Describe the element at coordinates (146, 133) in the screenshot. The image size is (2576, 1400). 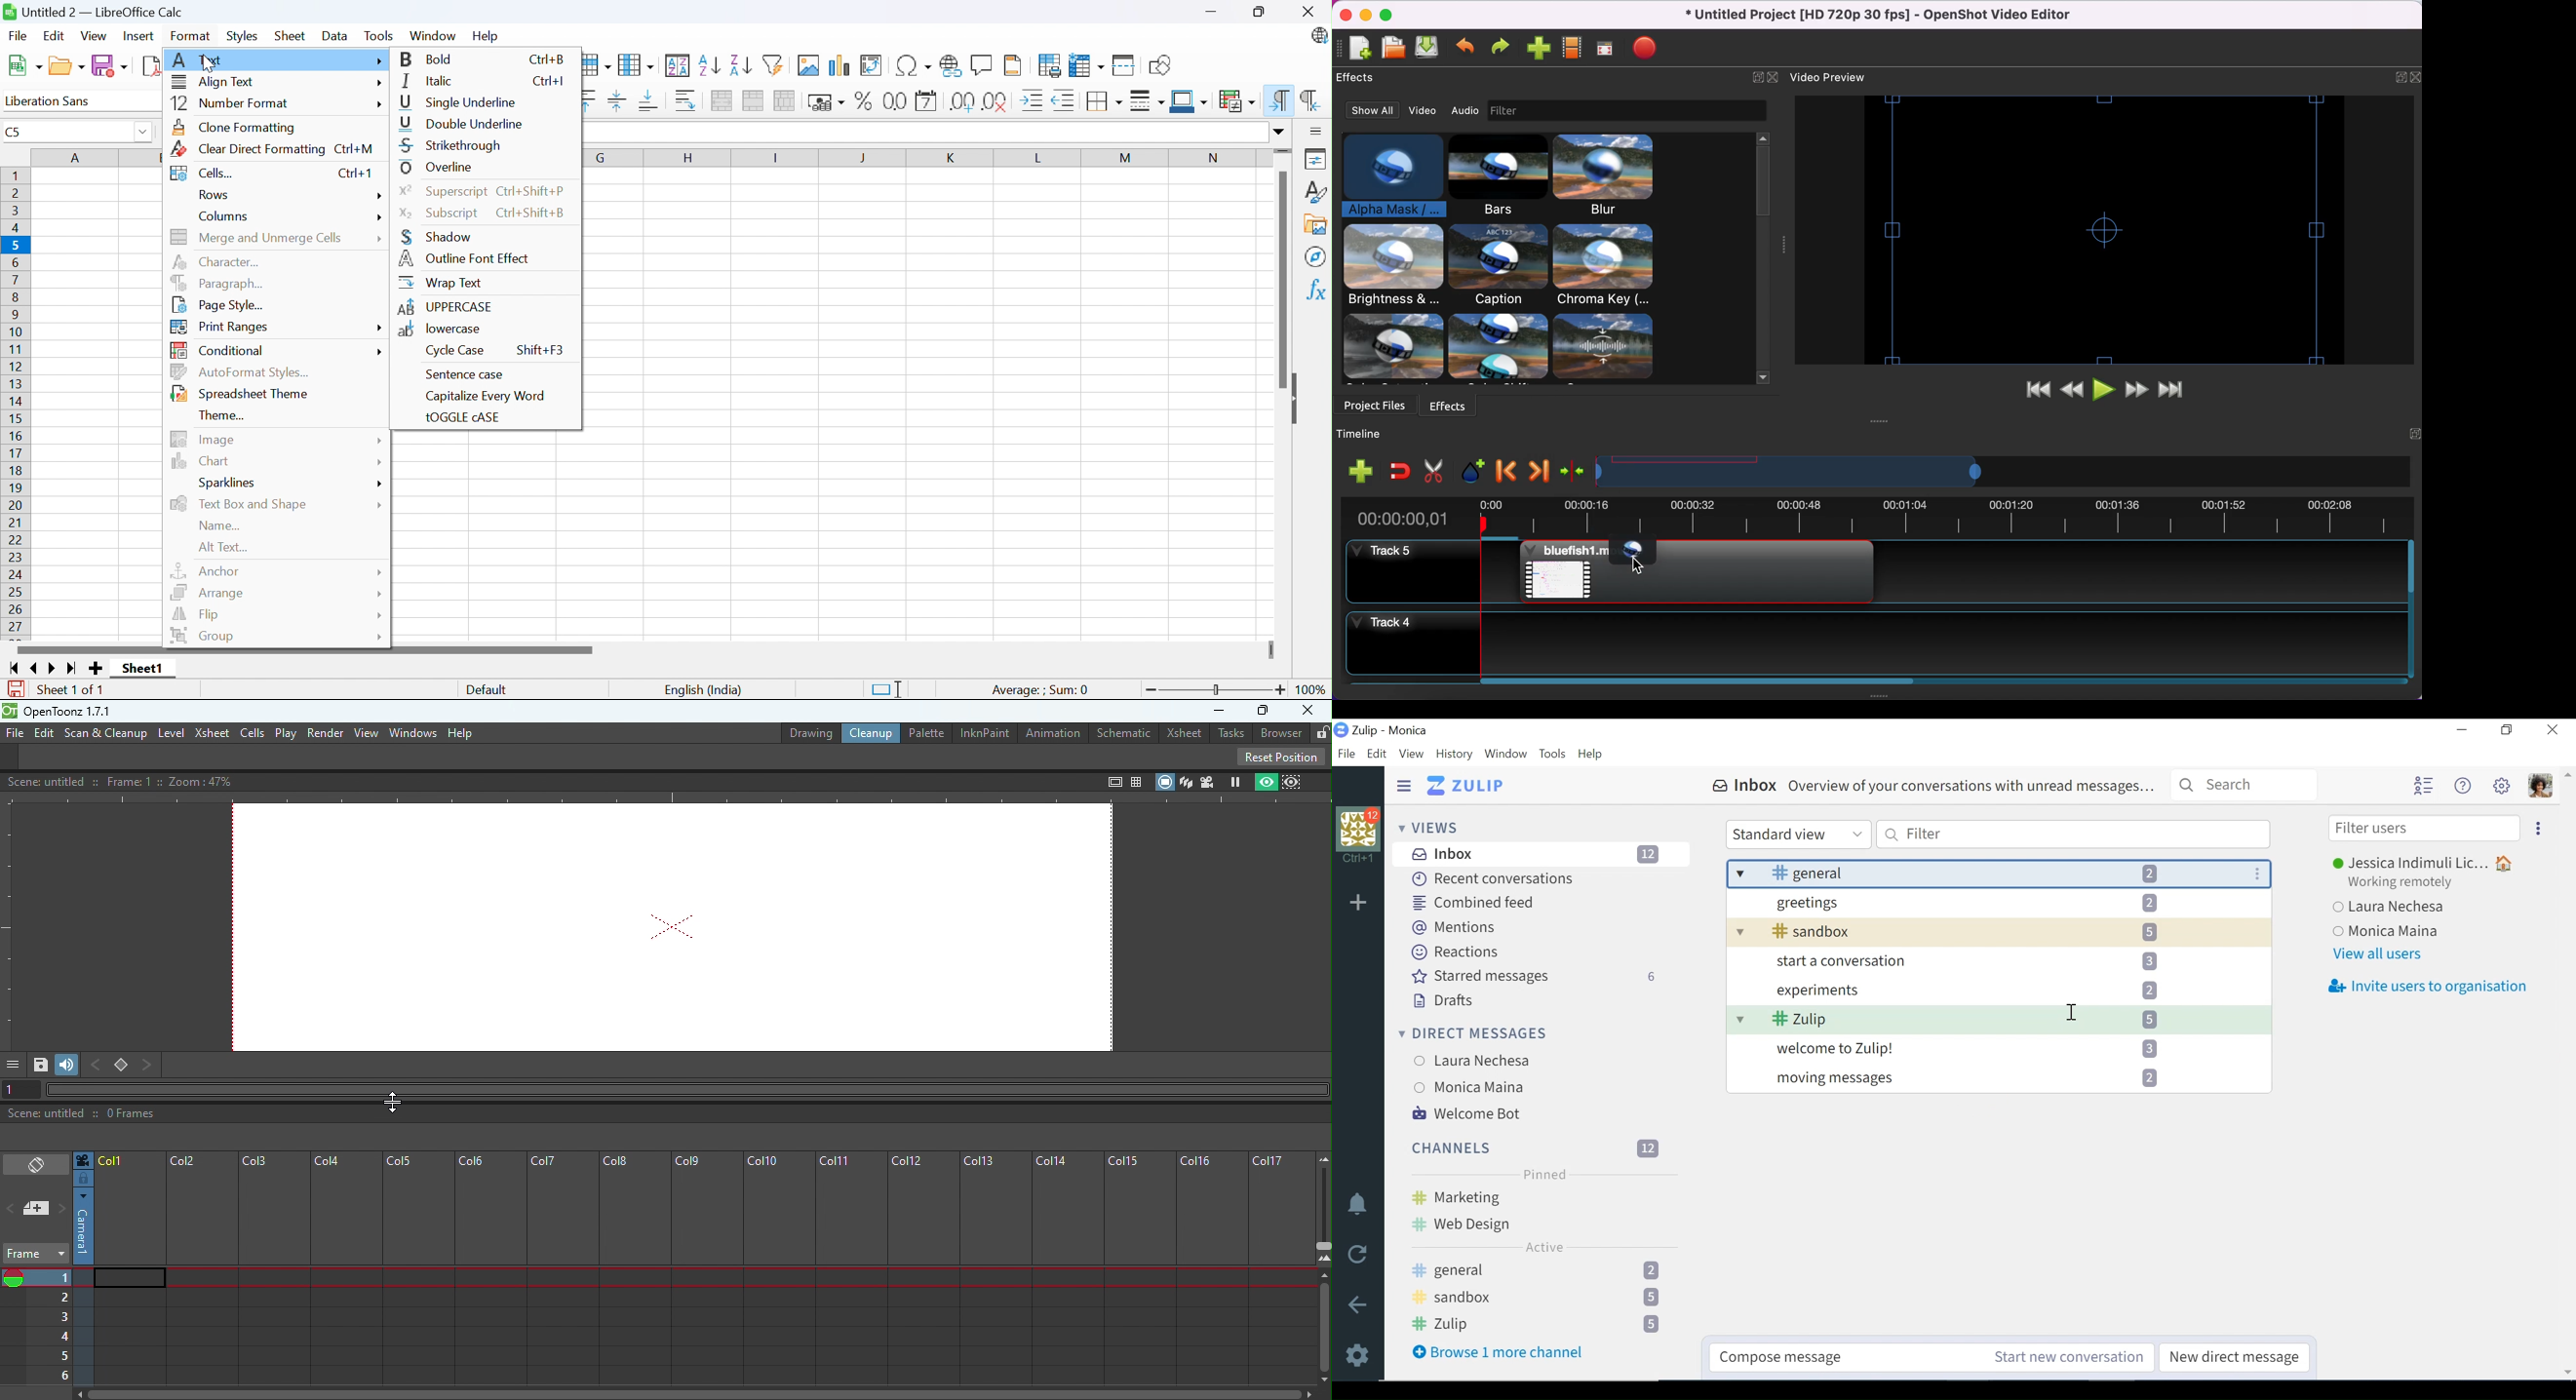
I see `Drop down` at that location.